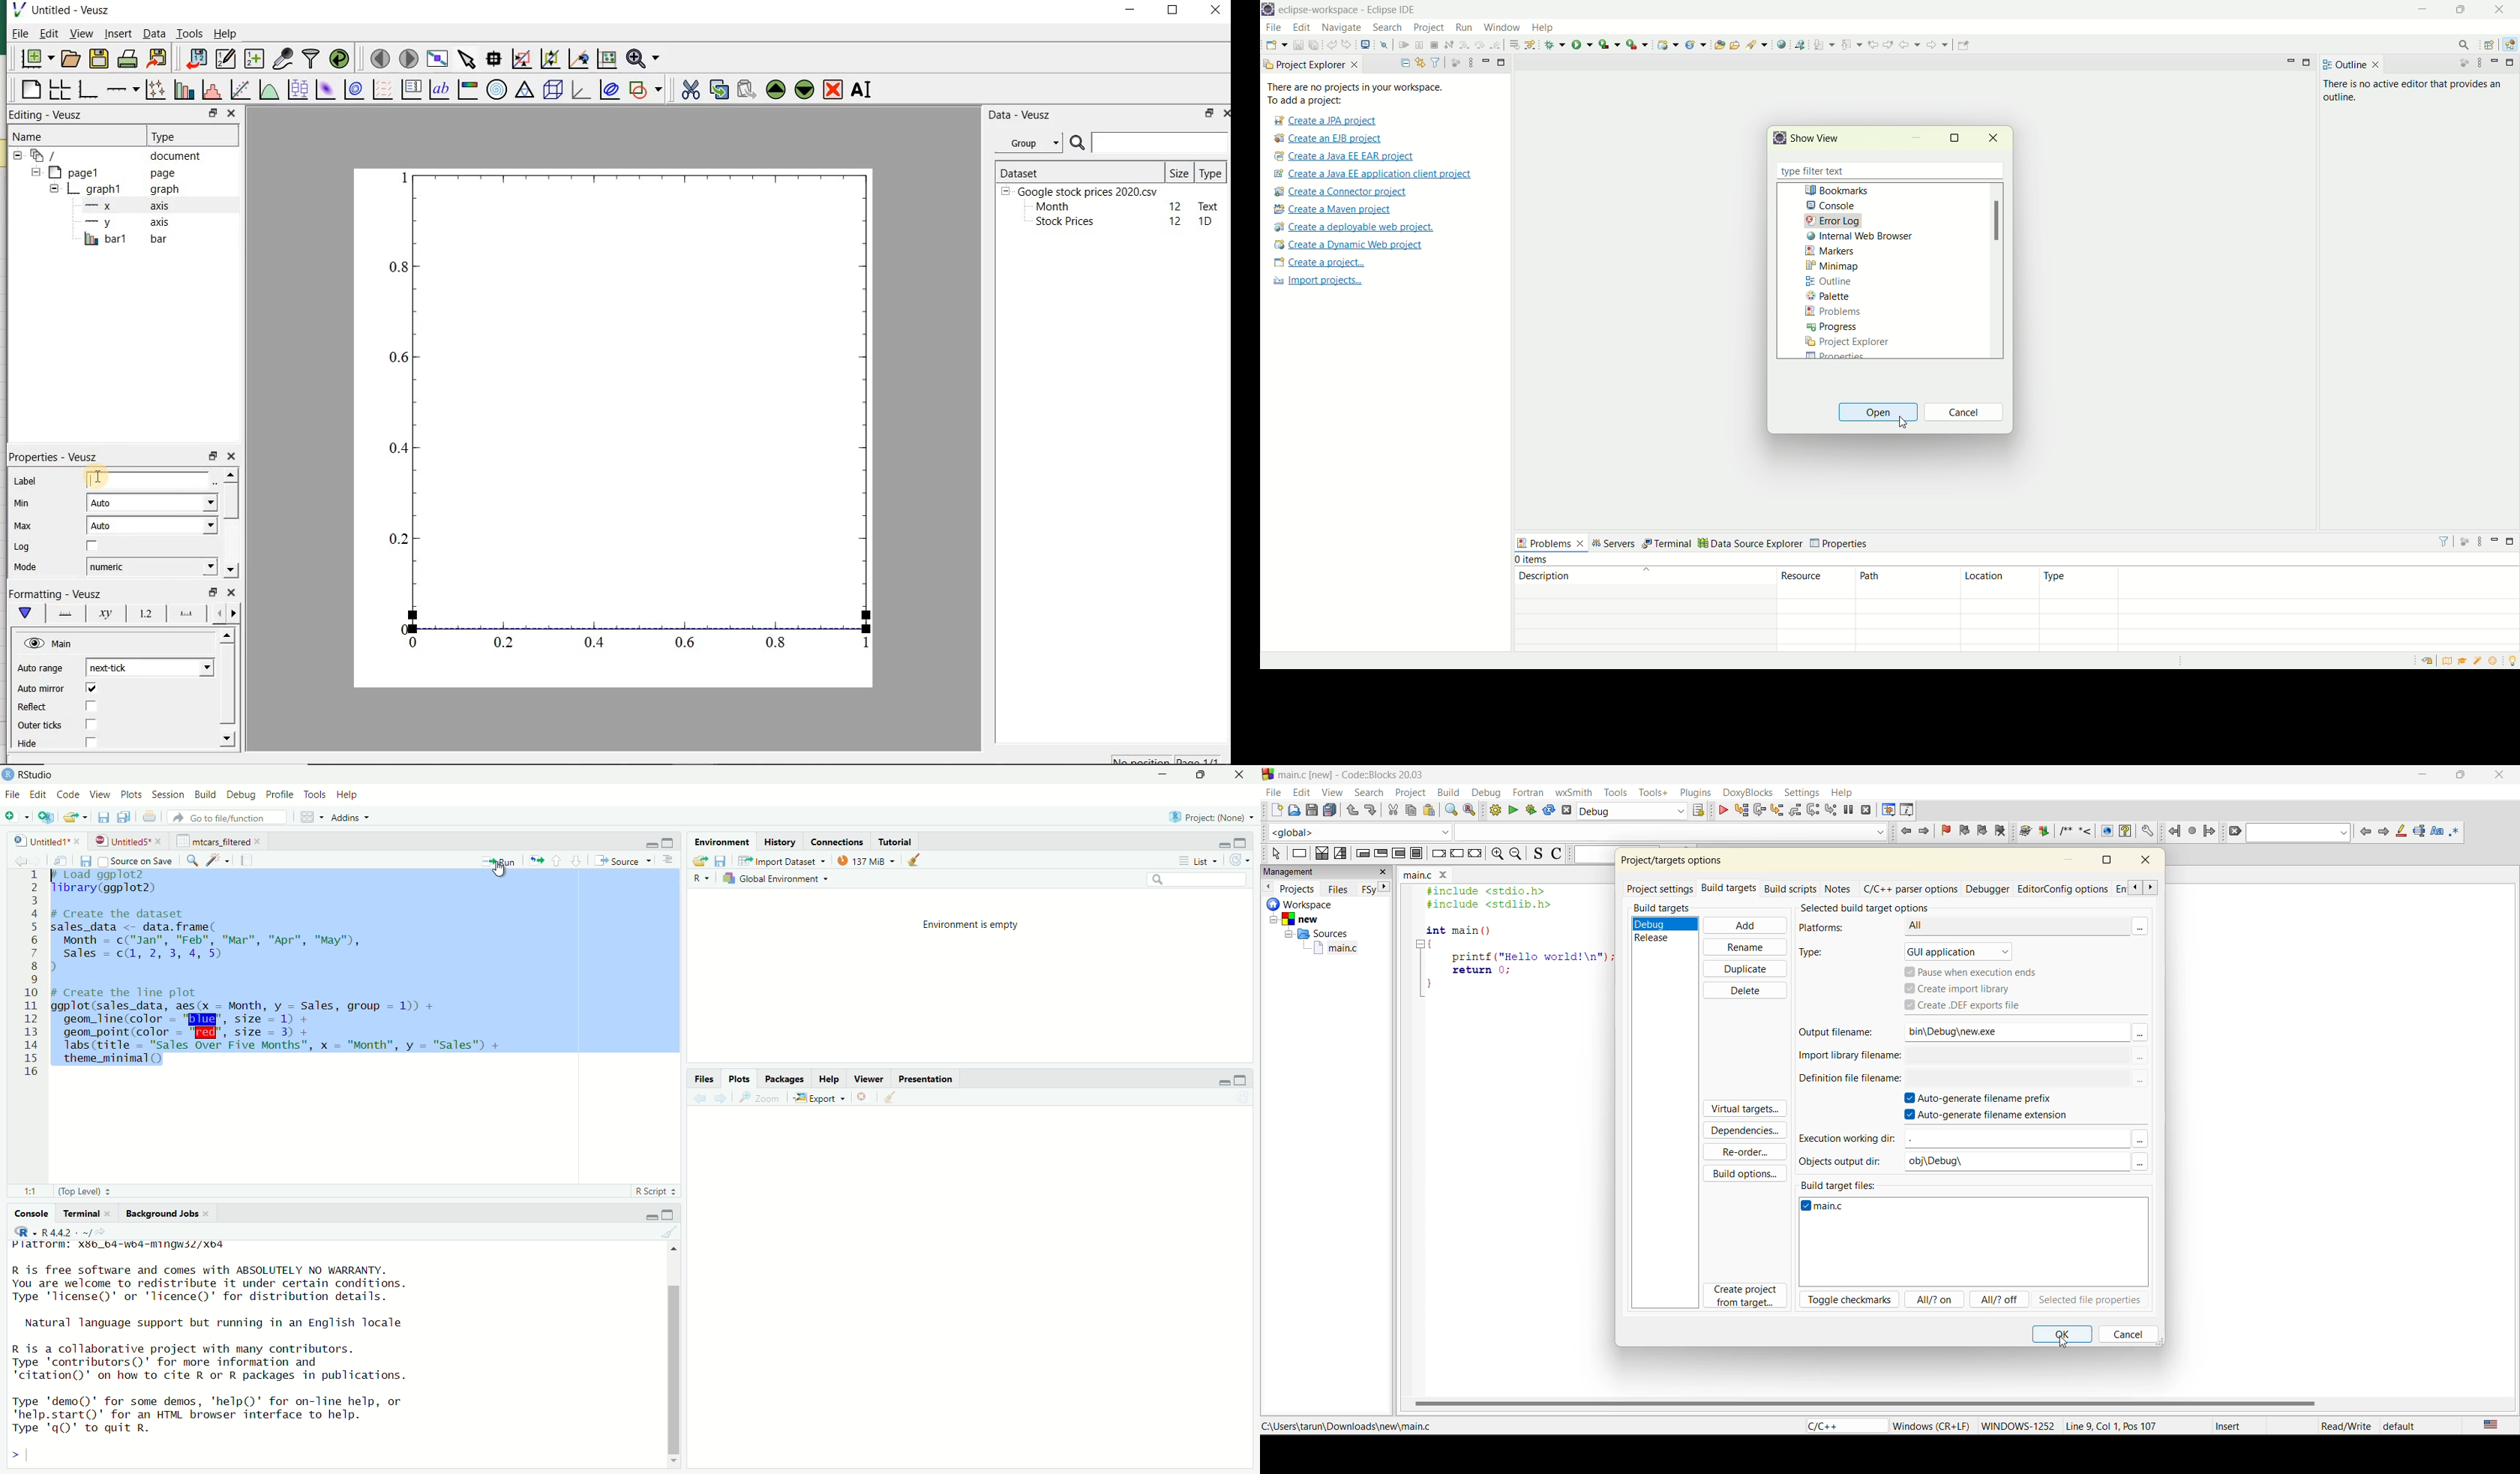 The width and height of the screenshot is (2520, 1484). What do you see at coordinates (1176, 205) in the screenshot?
I see `12` at bounding box center [1176, 205].